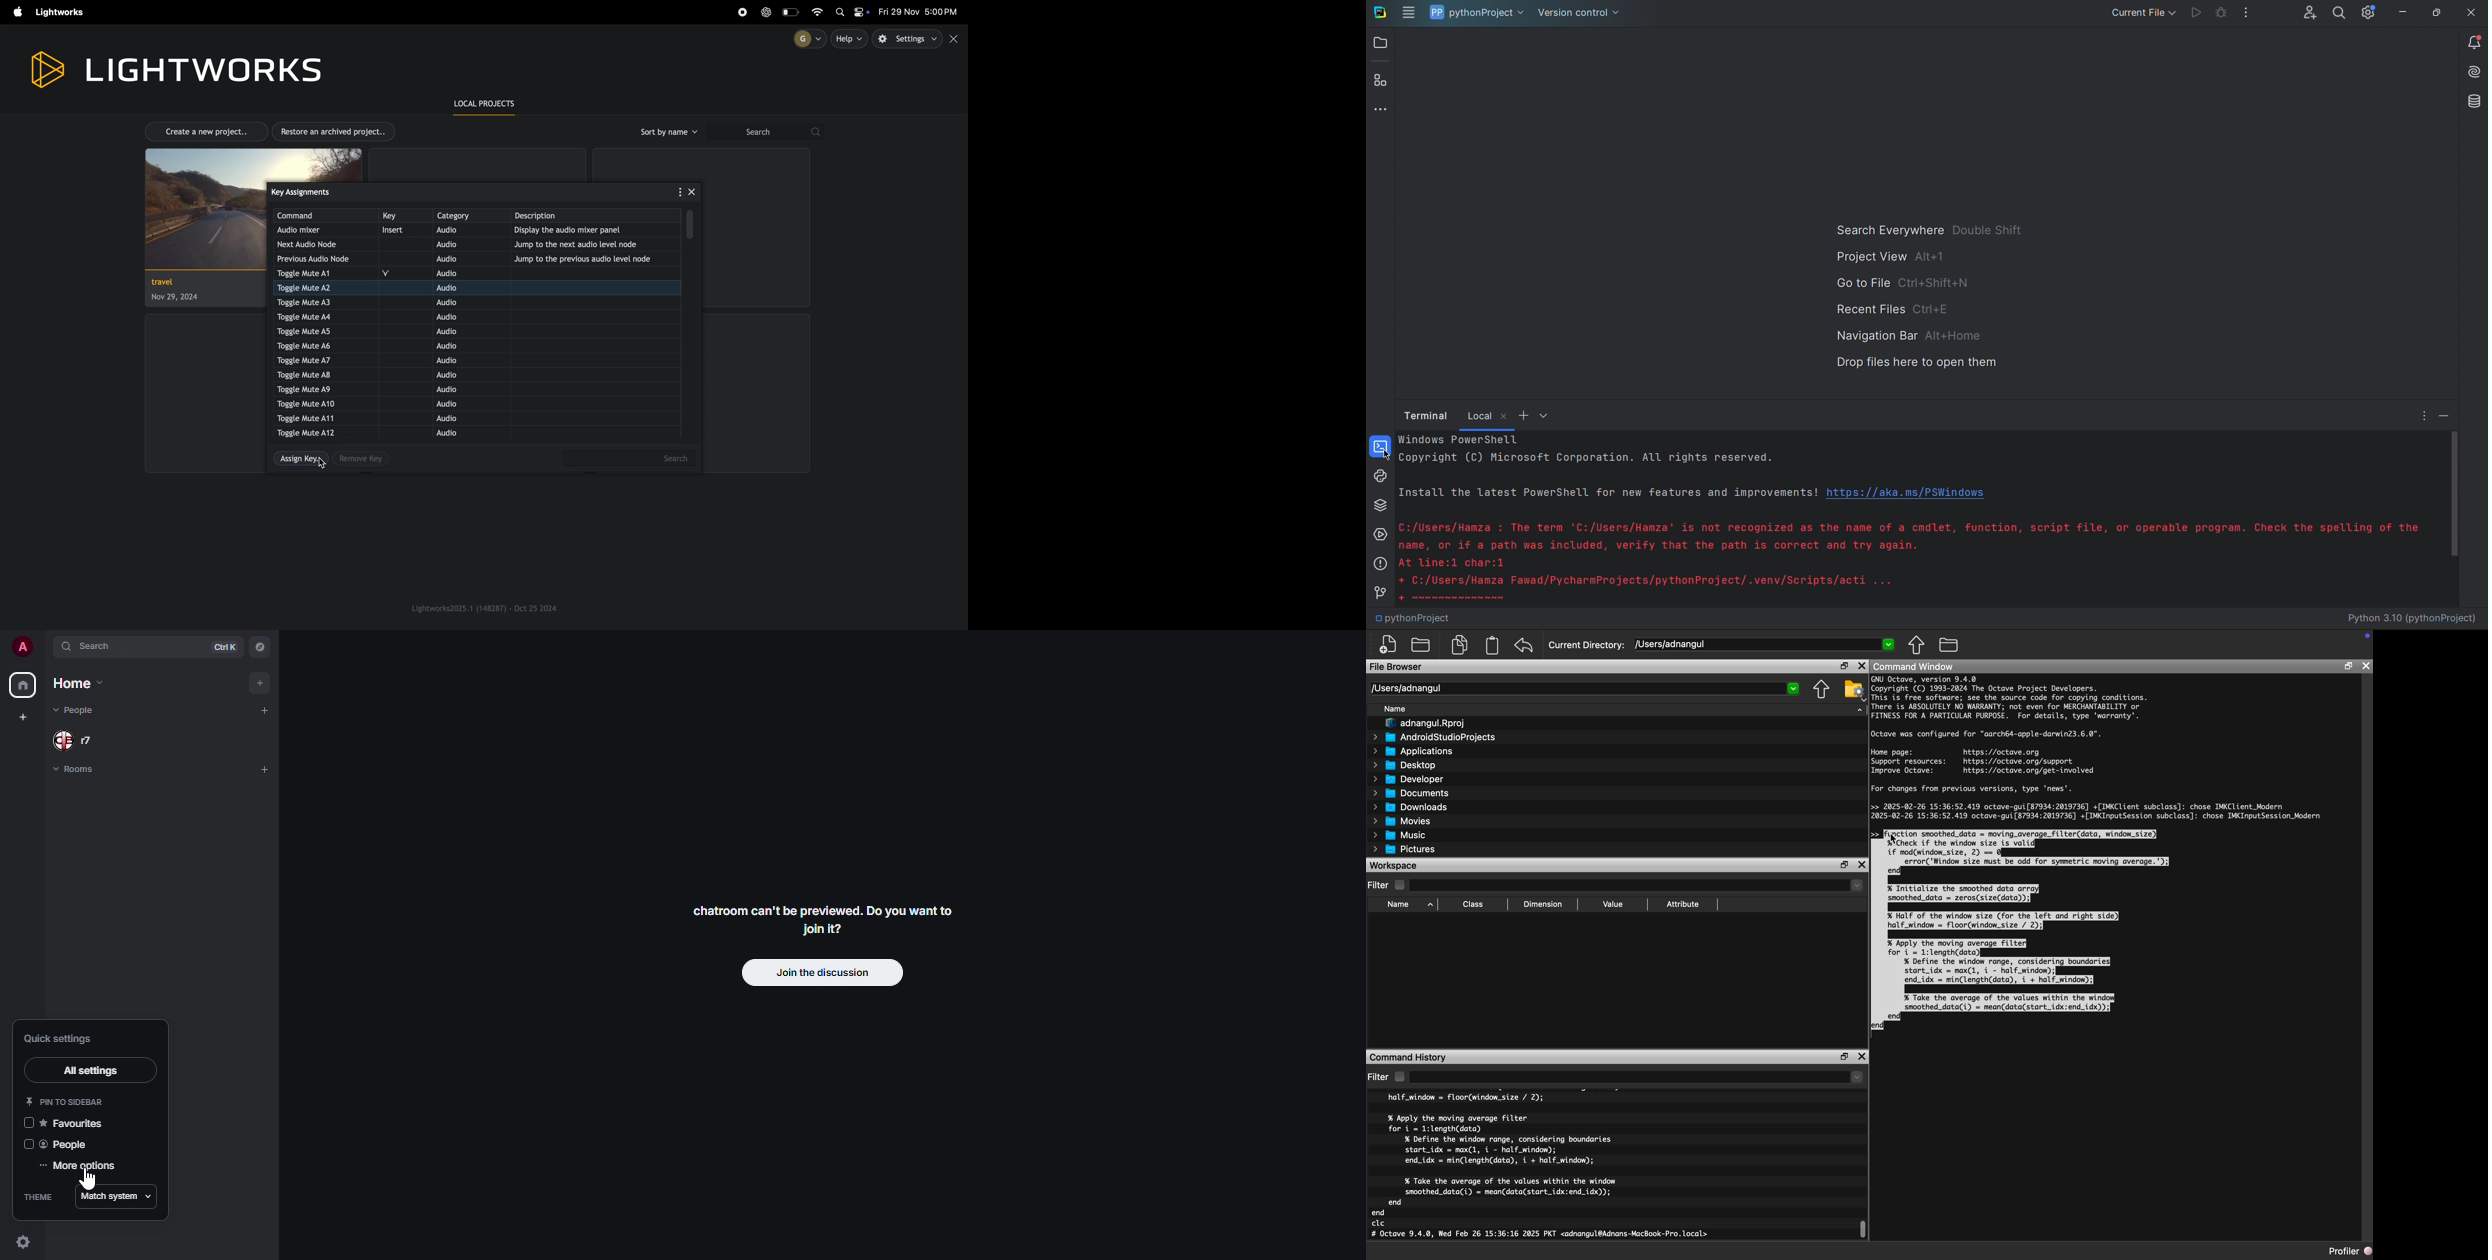  What do you see at coordinates (319, 301) in the screenshot?
I see `toggle mute A3` at bounding box center [319, 301].